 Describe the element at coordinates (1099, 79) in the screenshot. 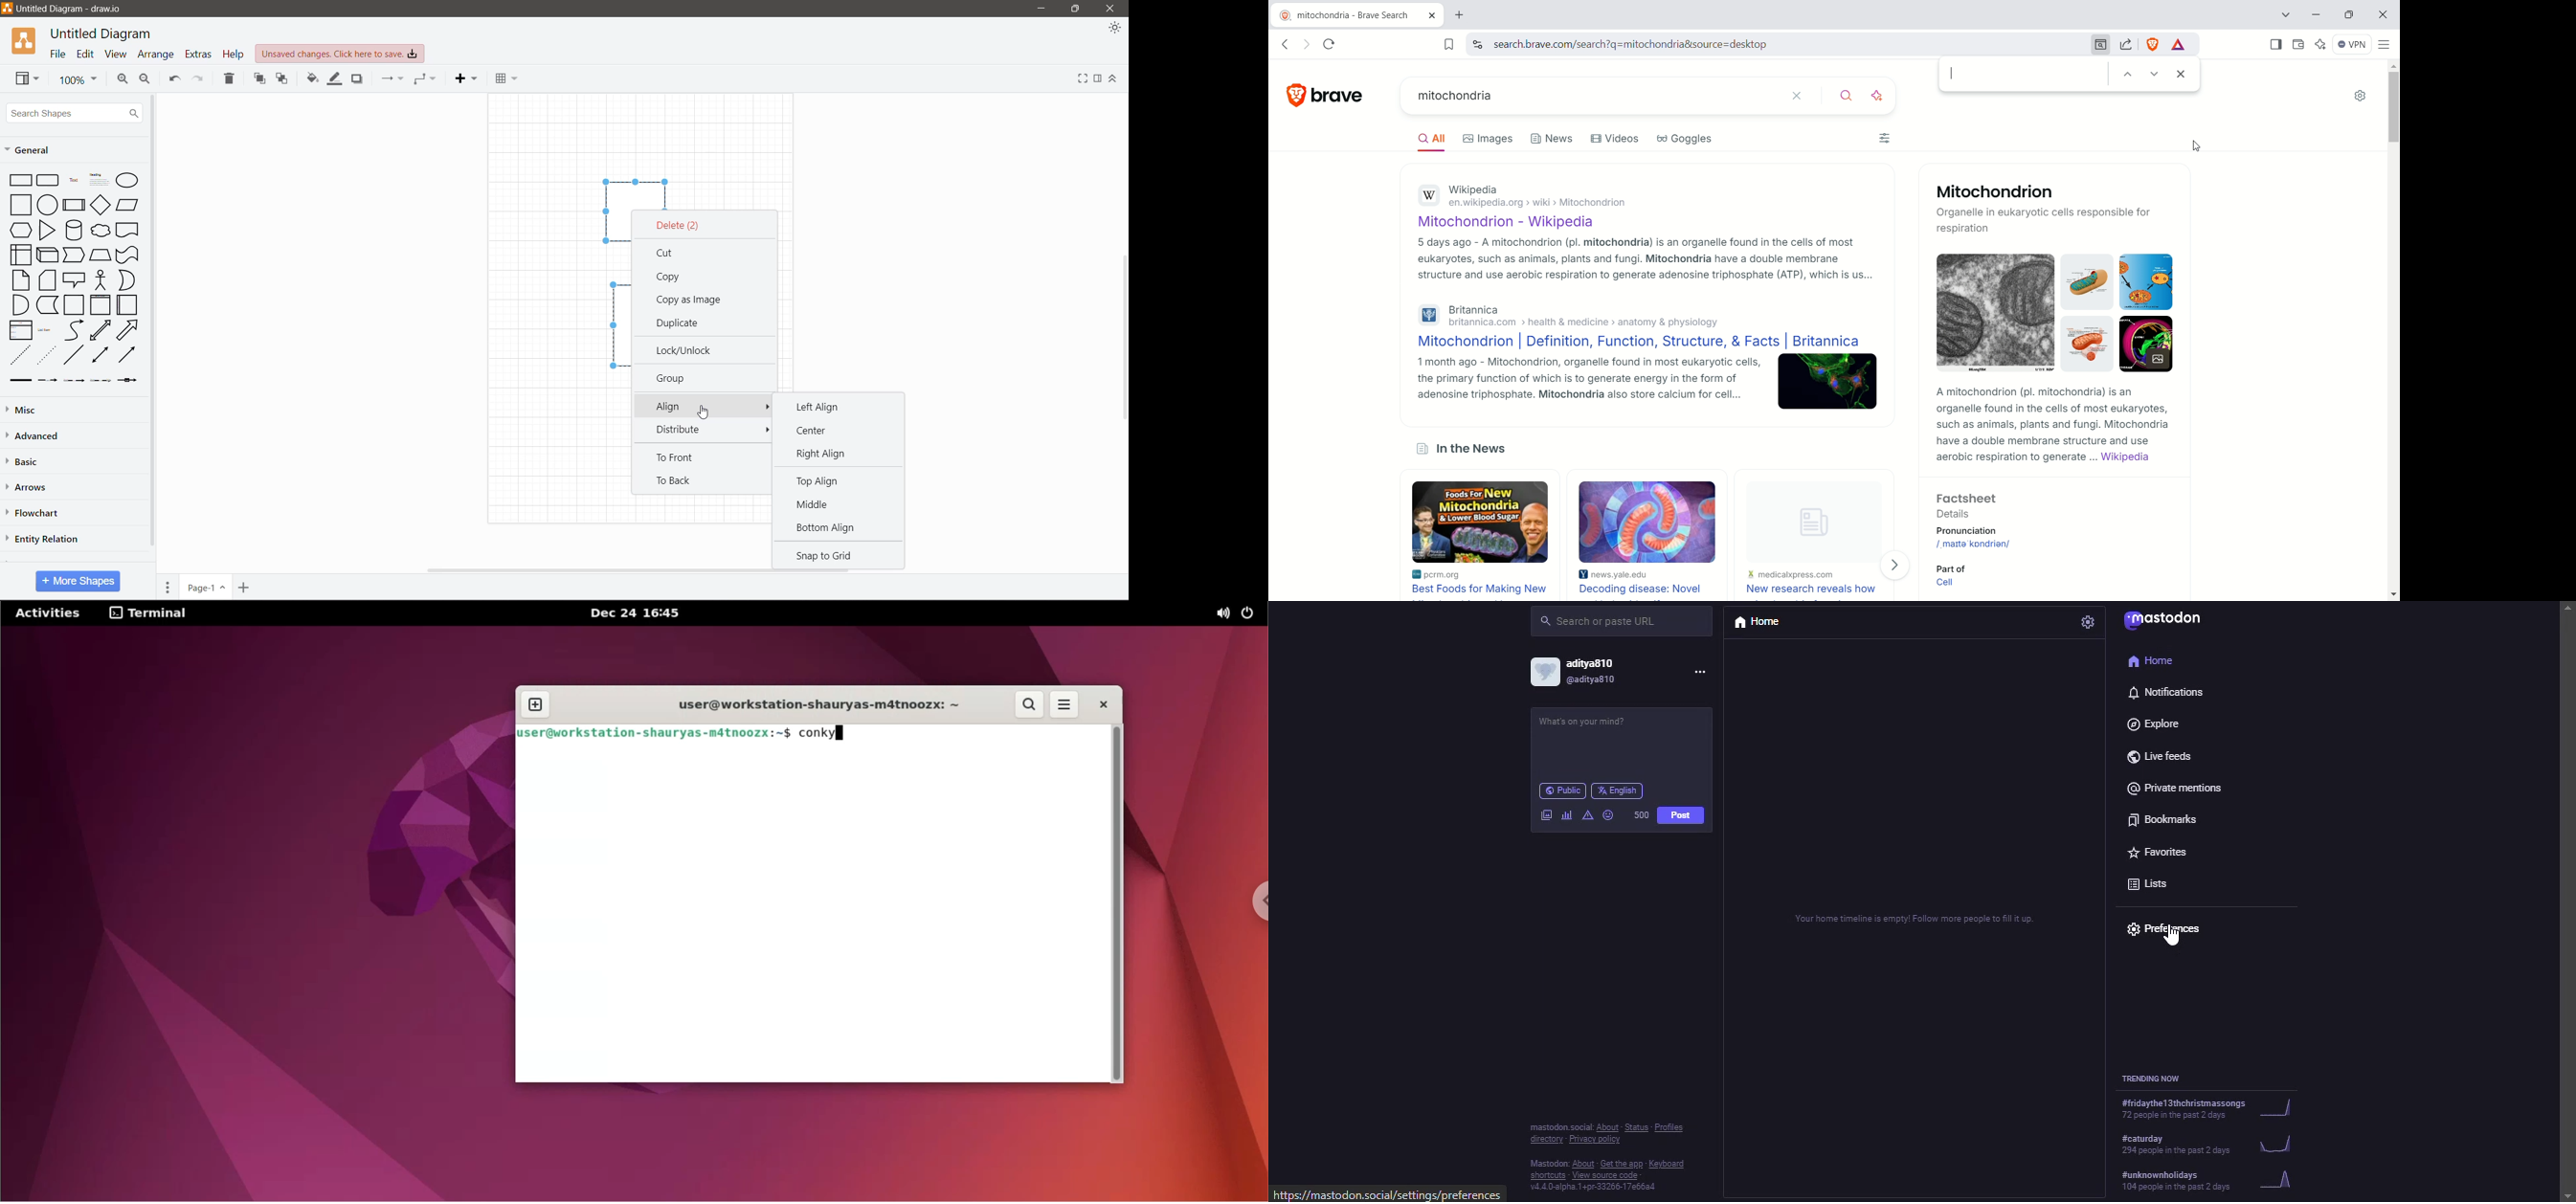

I see `Format` at that location.